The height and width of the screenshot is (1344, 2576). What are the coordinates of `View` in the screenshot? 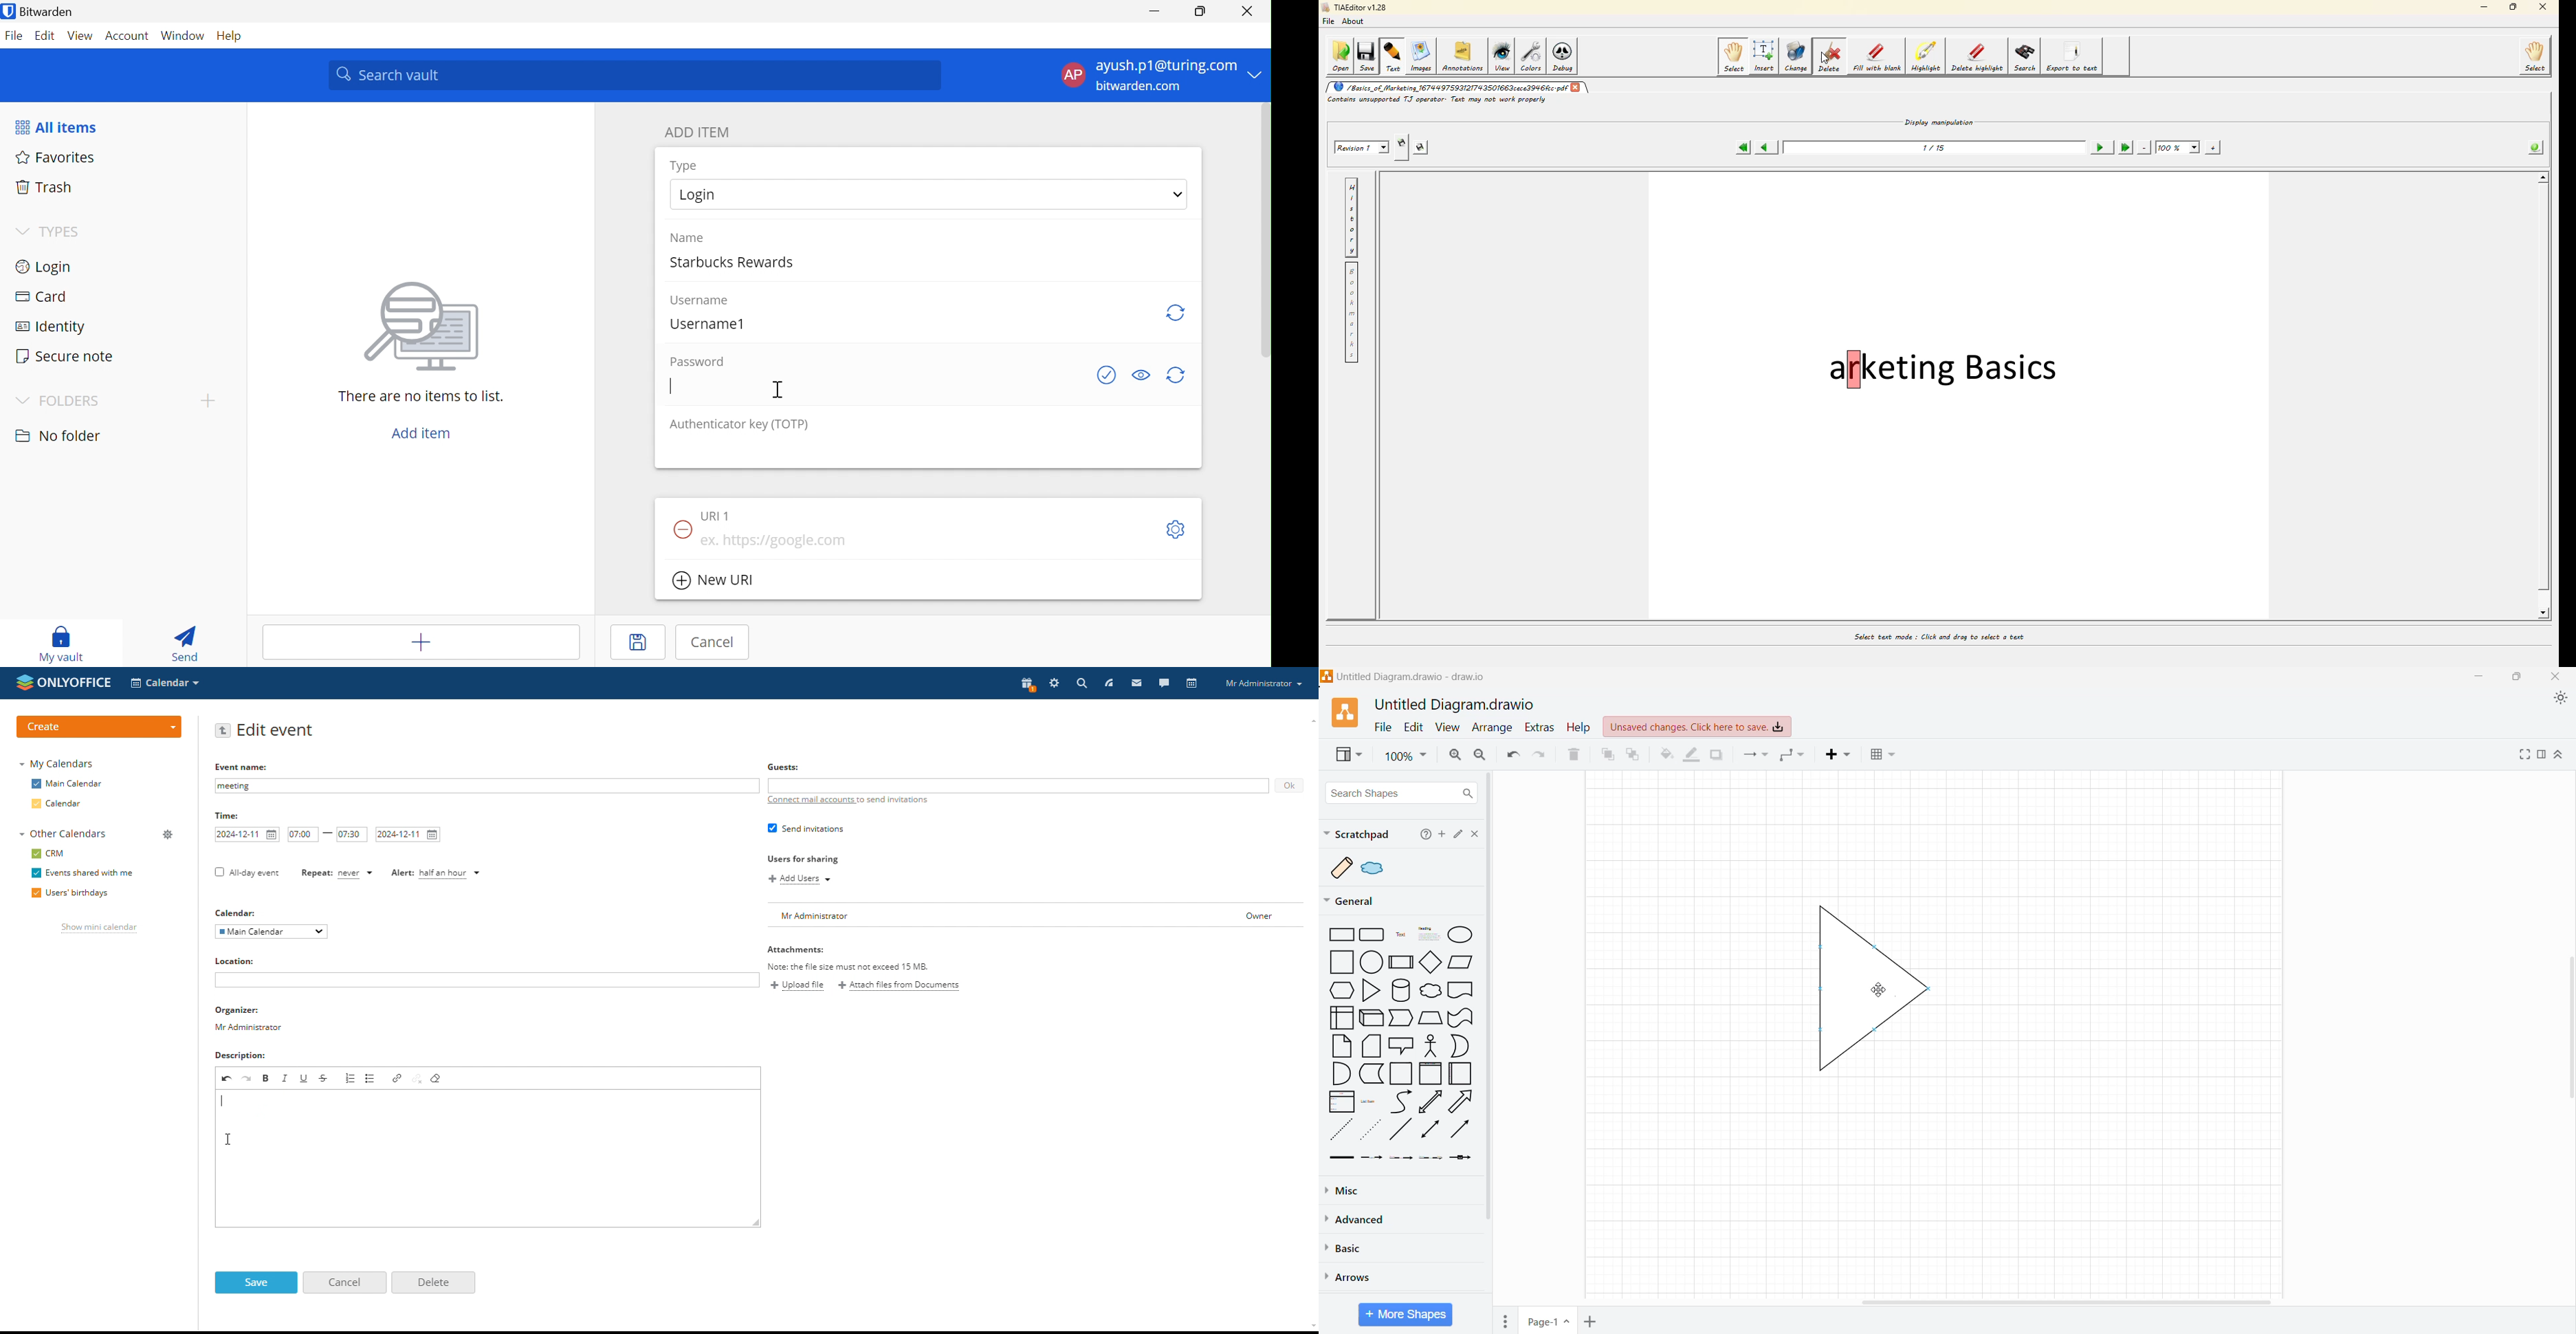 It's located at (1448, 727).